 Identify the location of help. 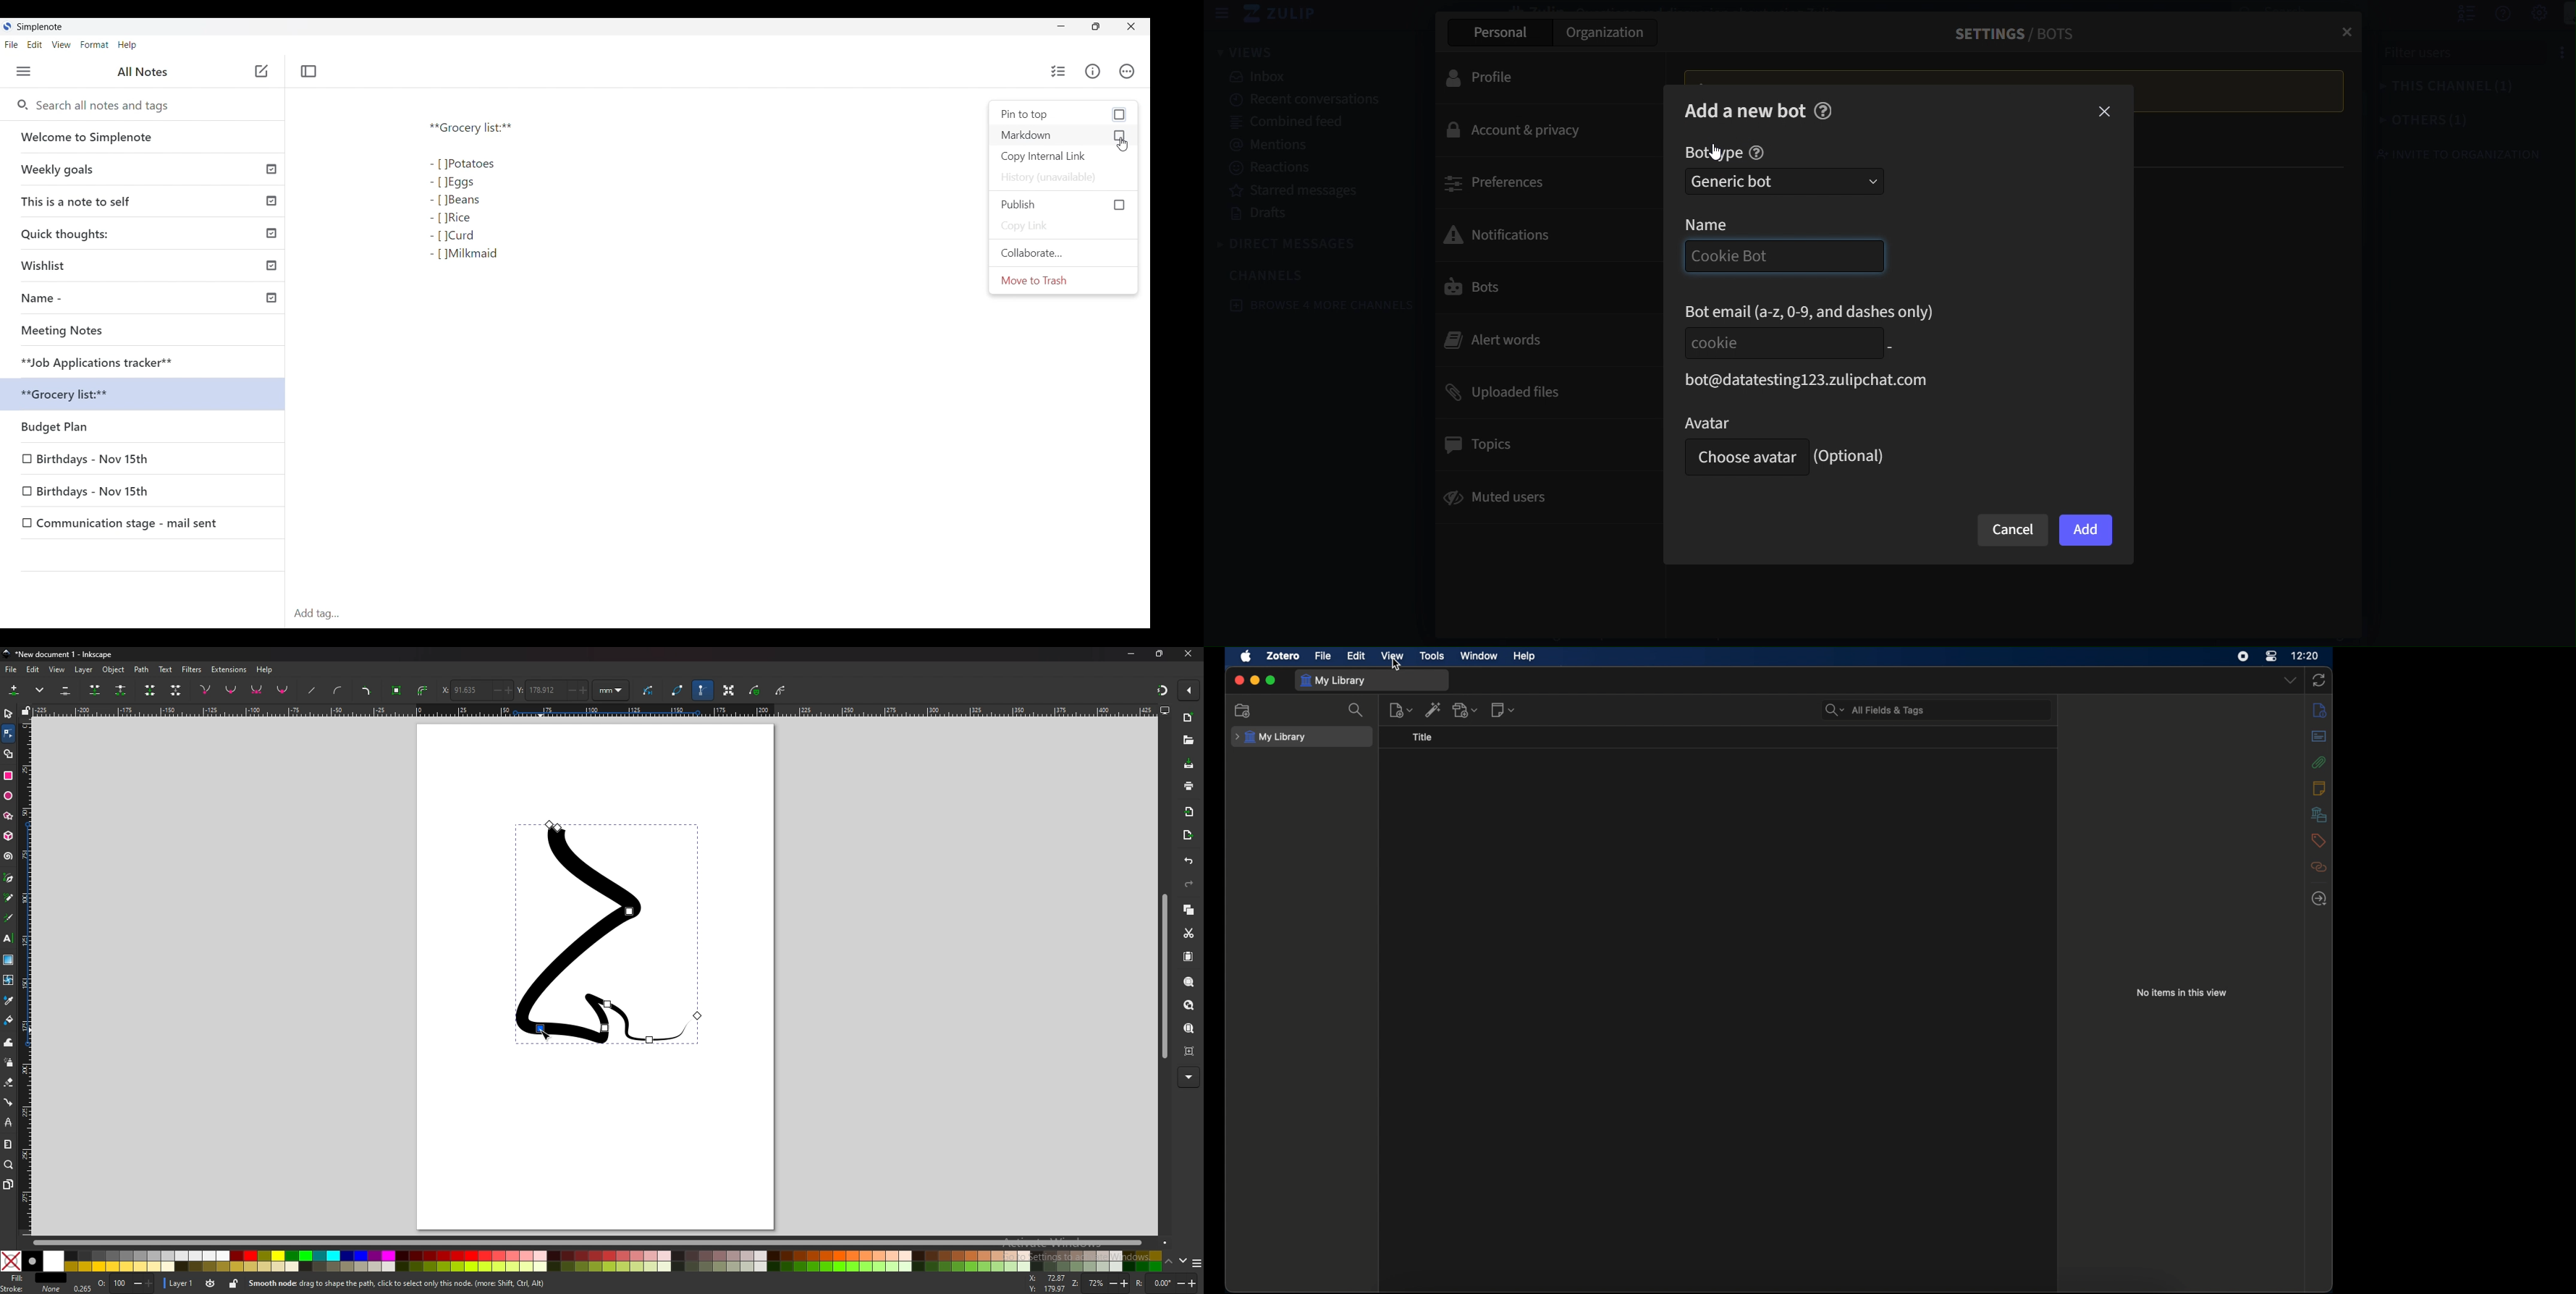
(267, 669).